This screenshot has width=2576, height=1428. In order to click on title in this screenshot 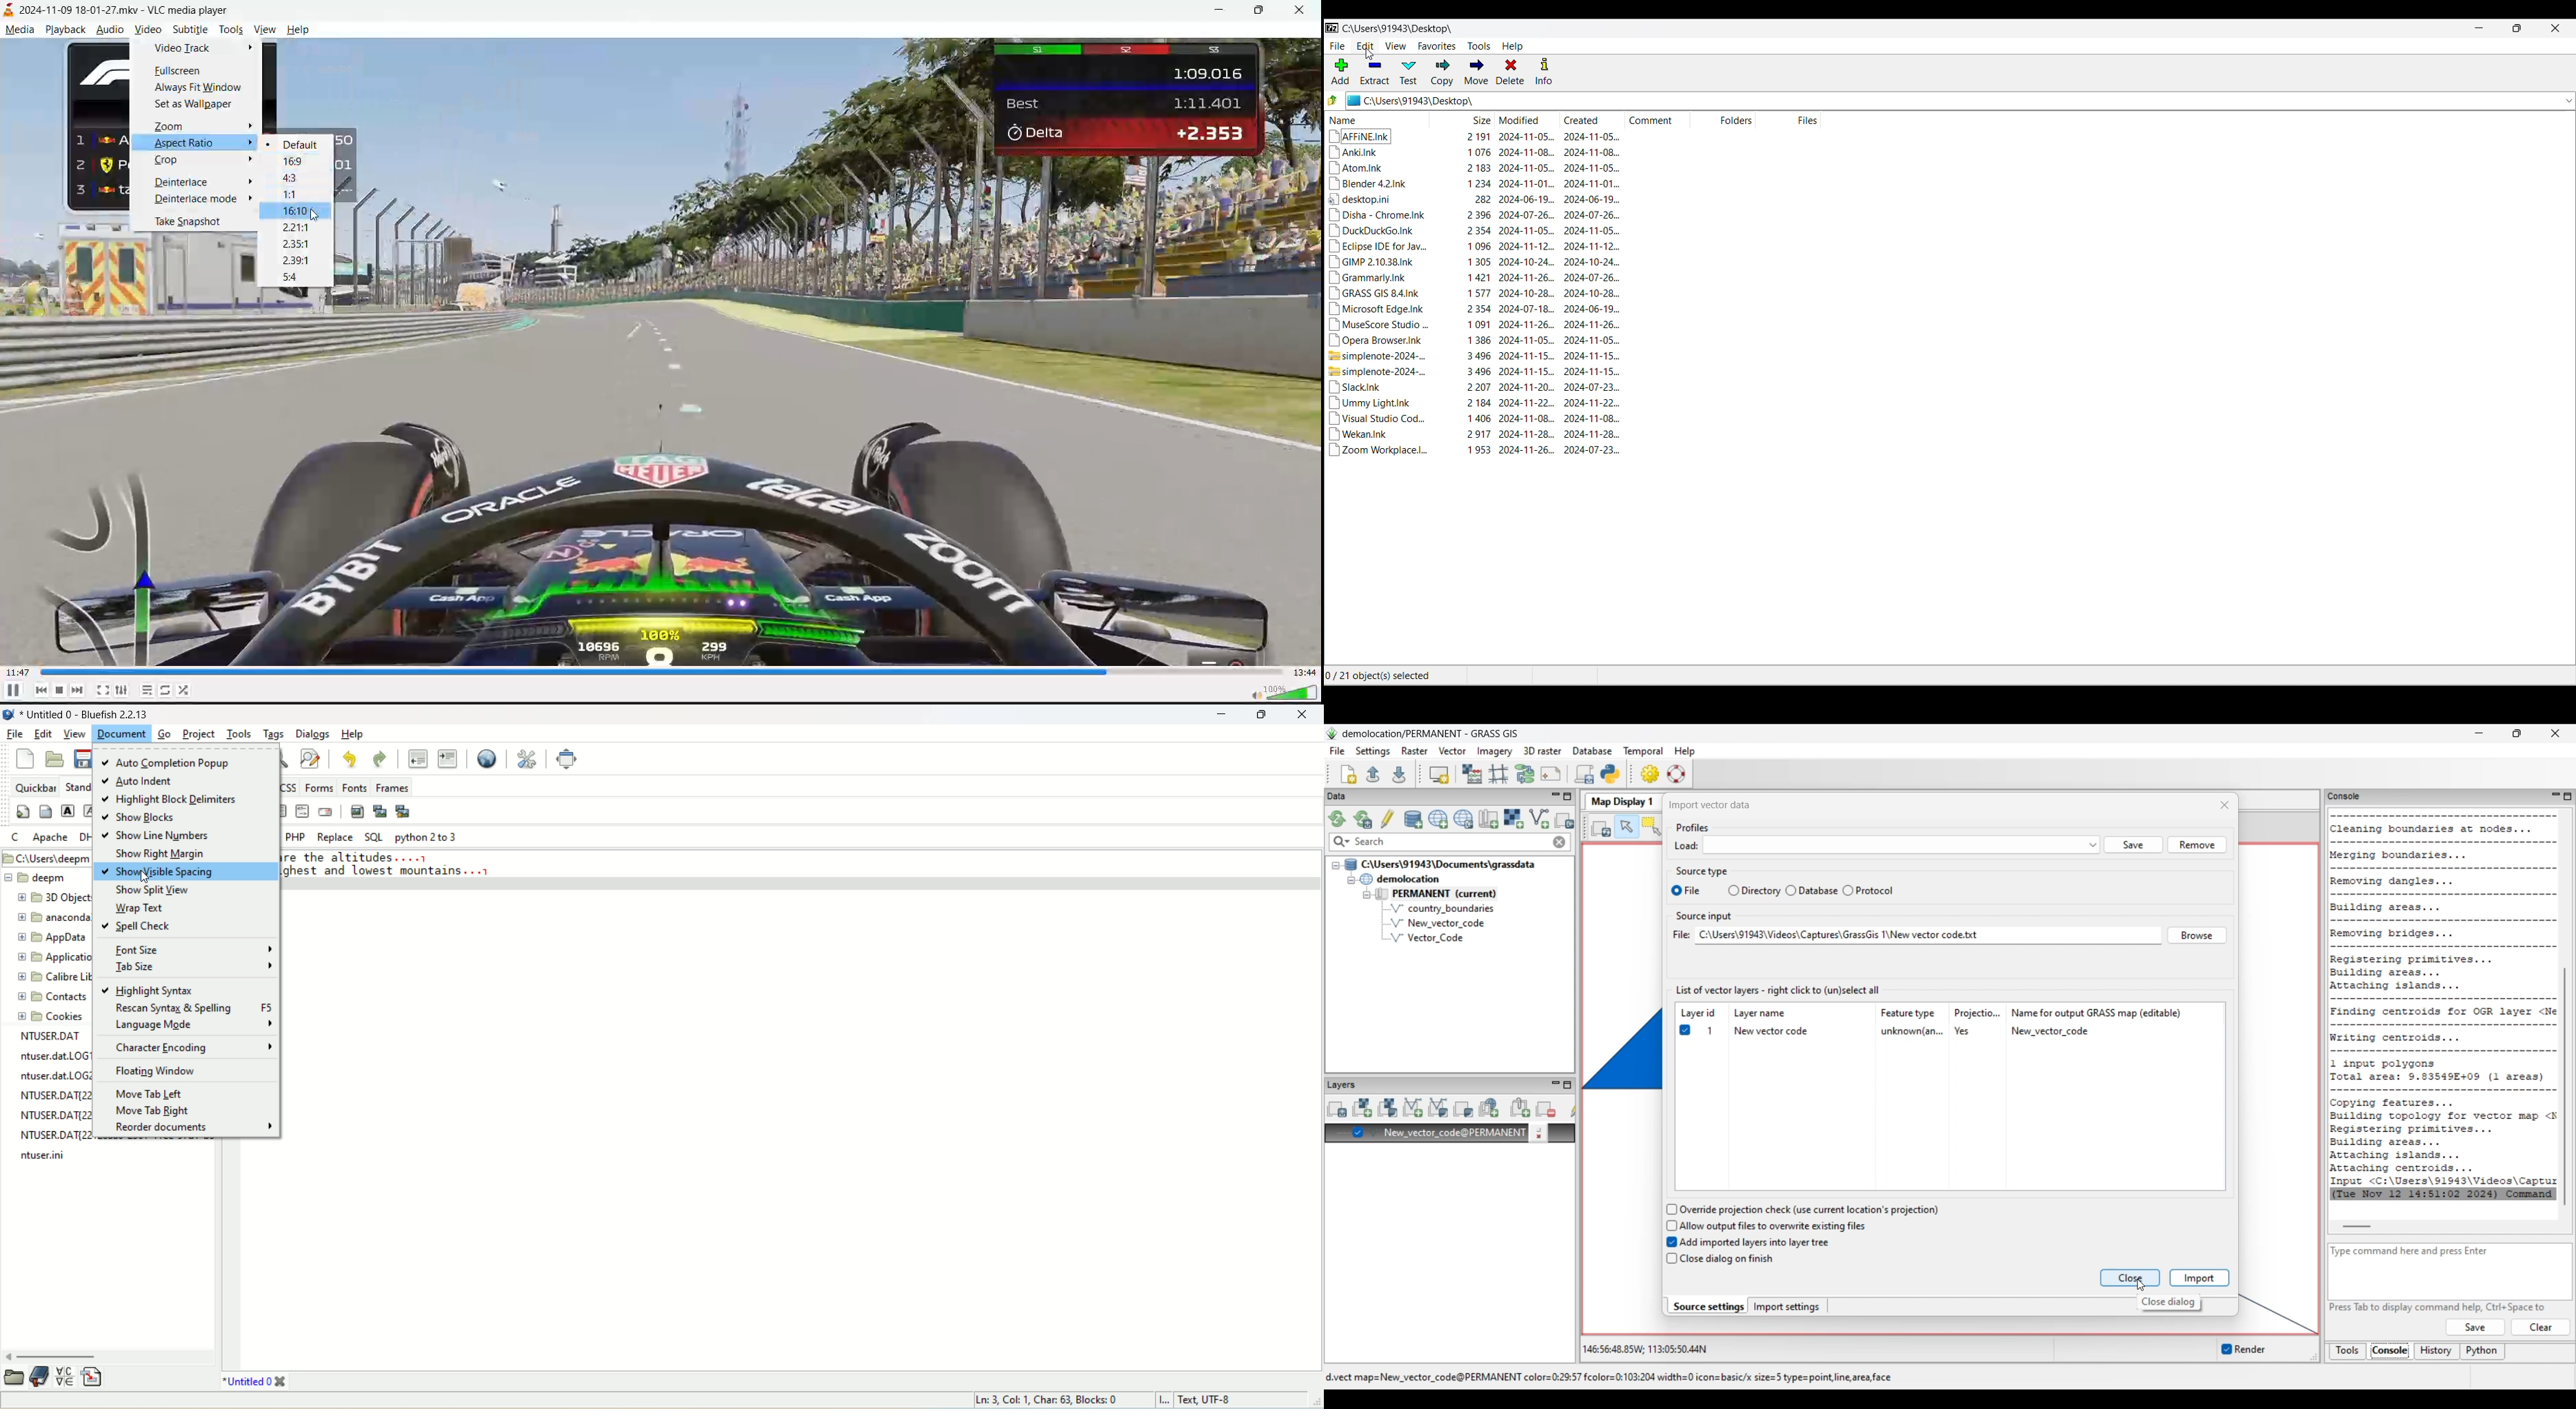, I will do `click(85, 713)`.